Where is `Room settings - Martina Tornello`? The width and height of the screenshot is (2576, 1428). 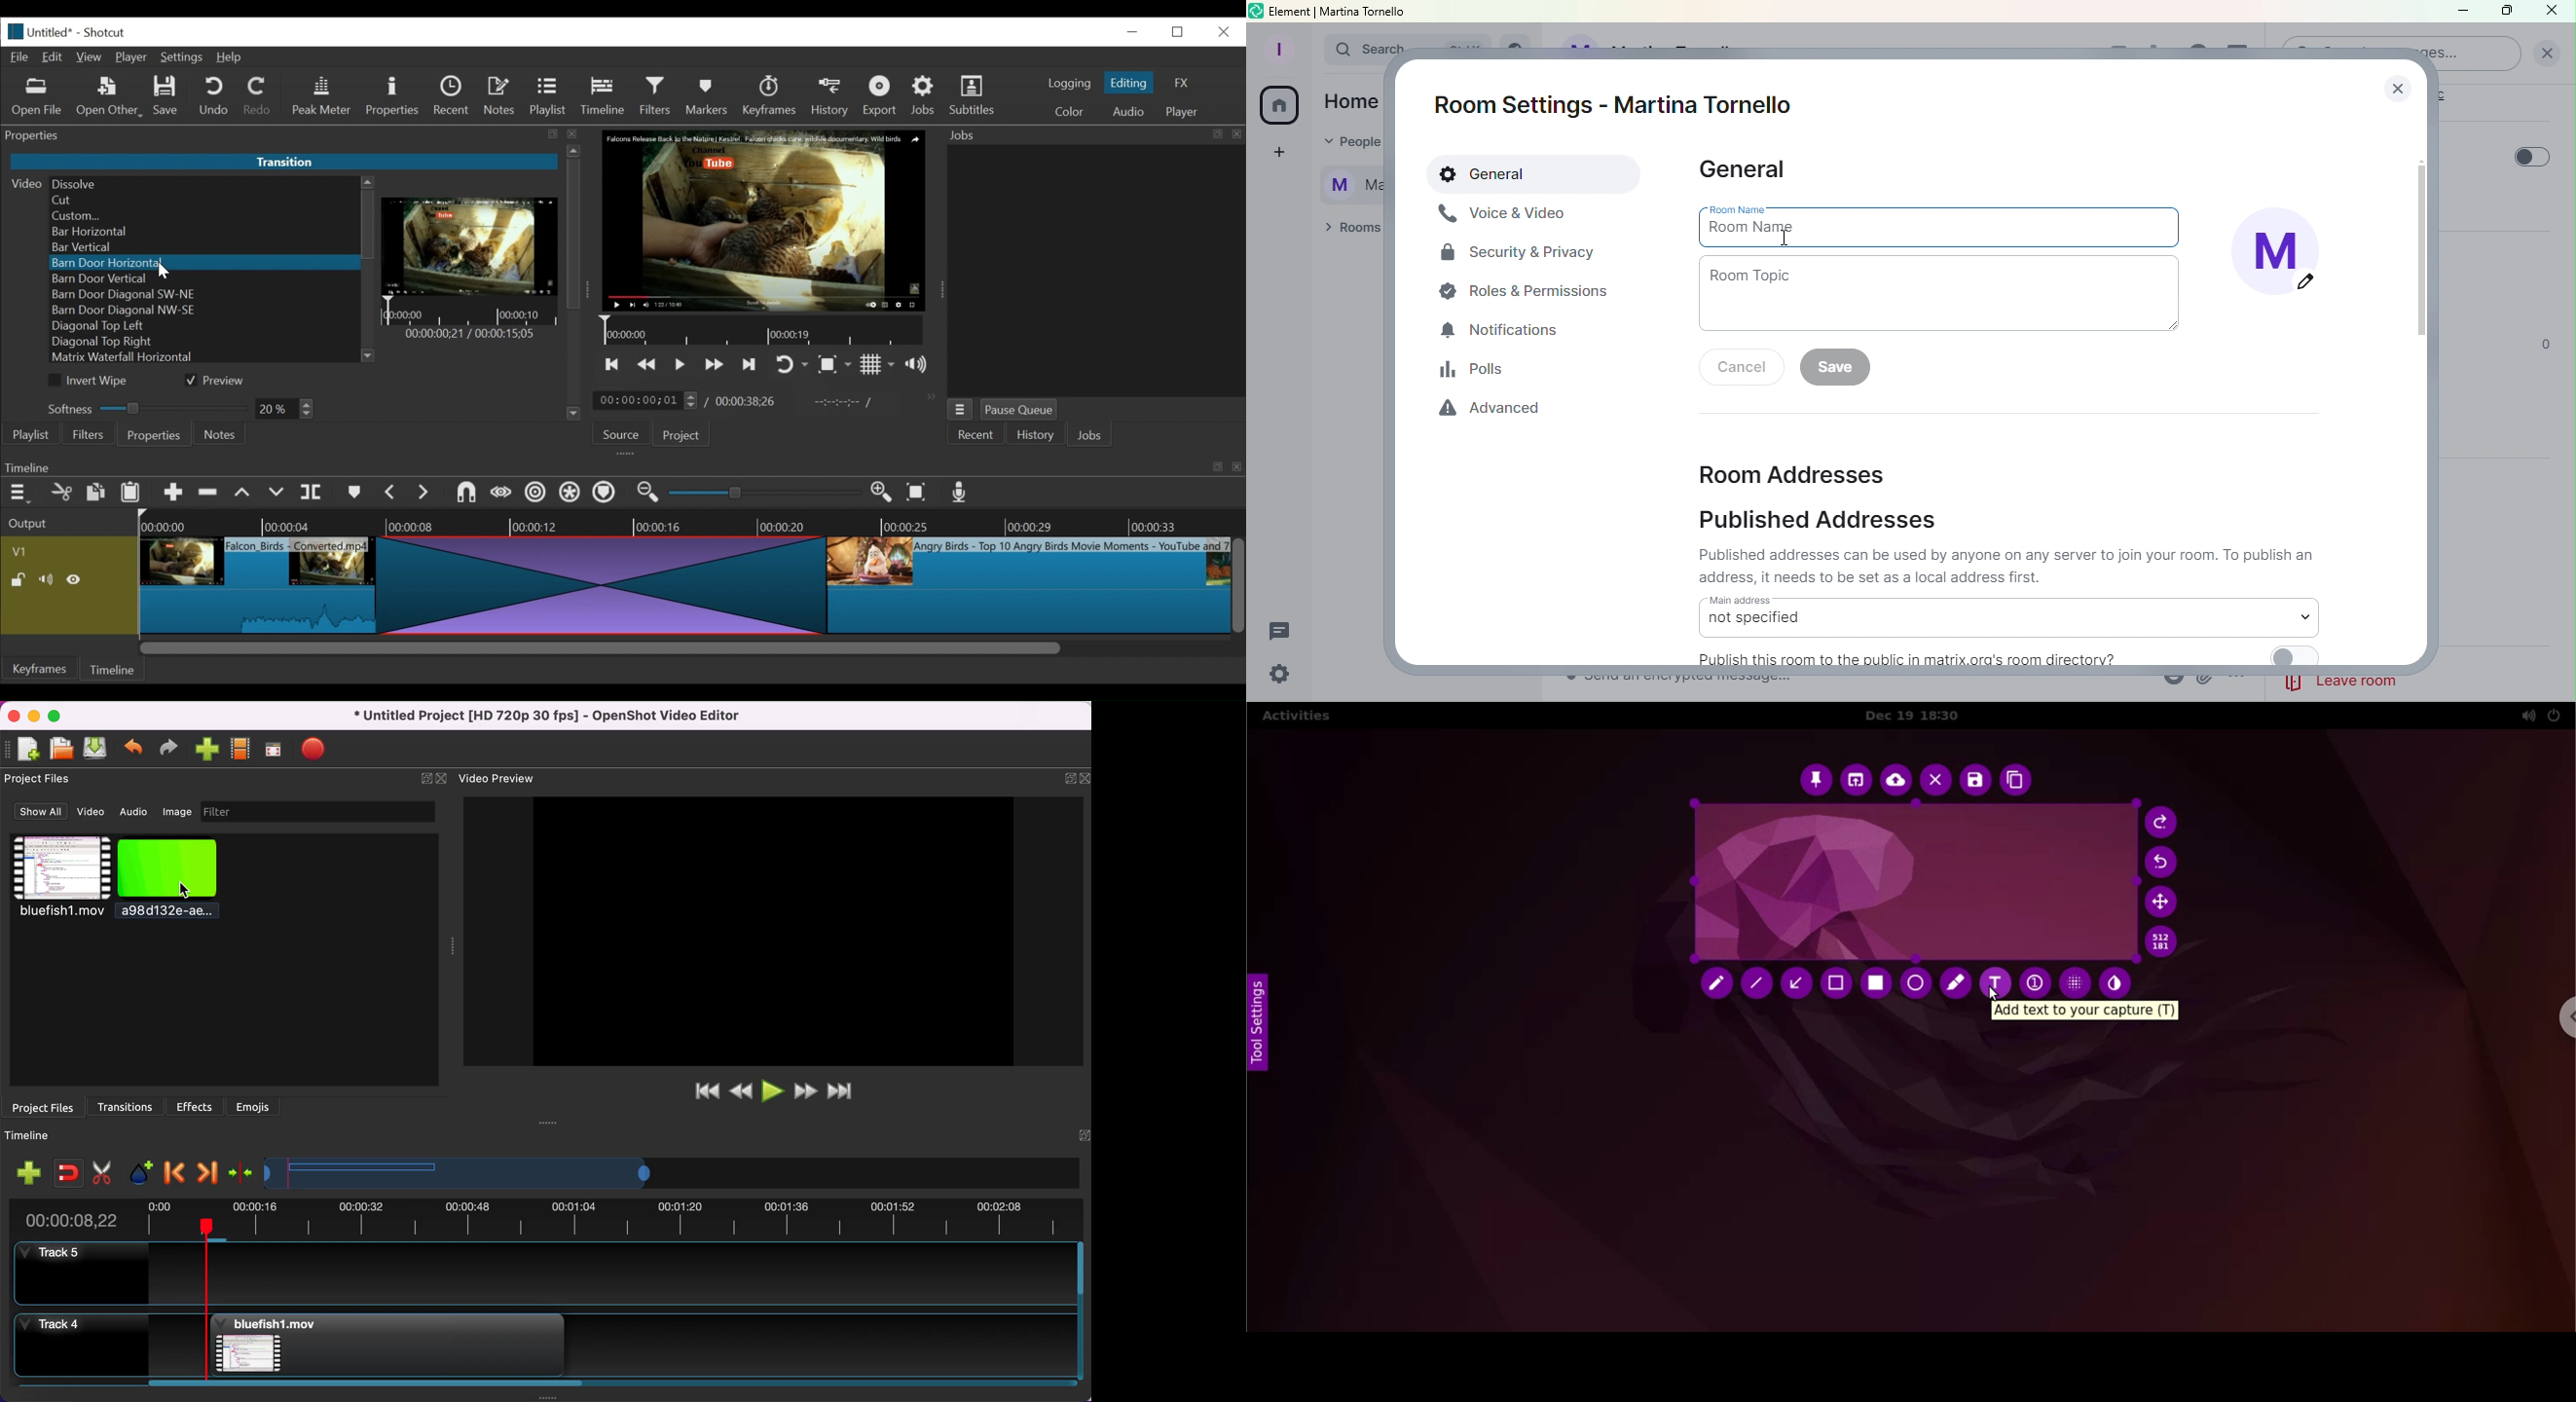 Room settings - Martina Tornello is located at coordinates (1621, 105).